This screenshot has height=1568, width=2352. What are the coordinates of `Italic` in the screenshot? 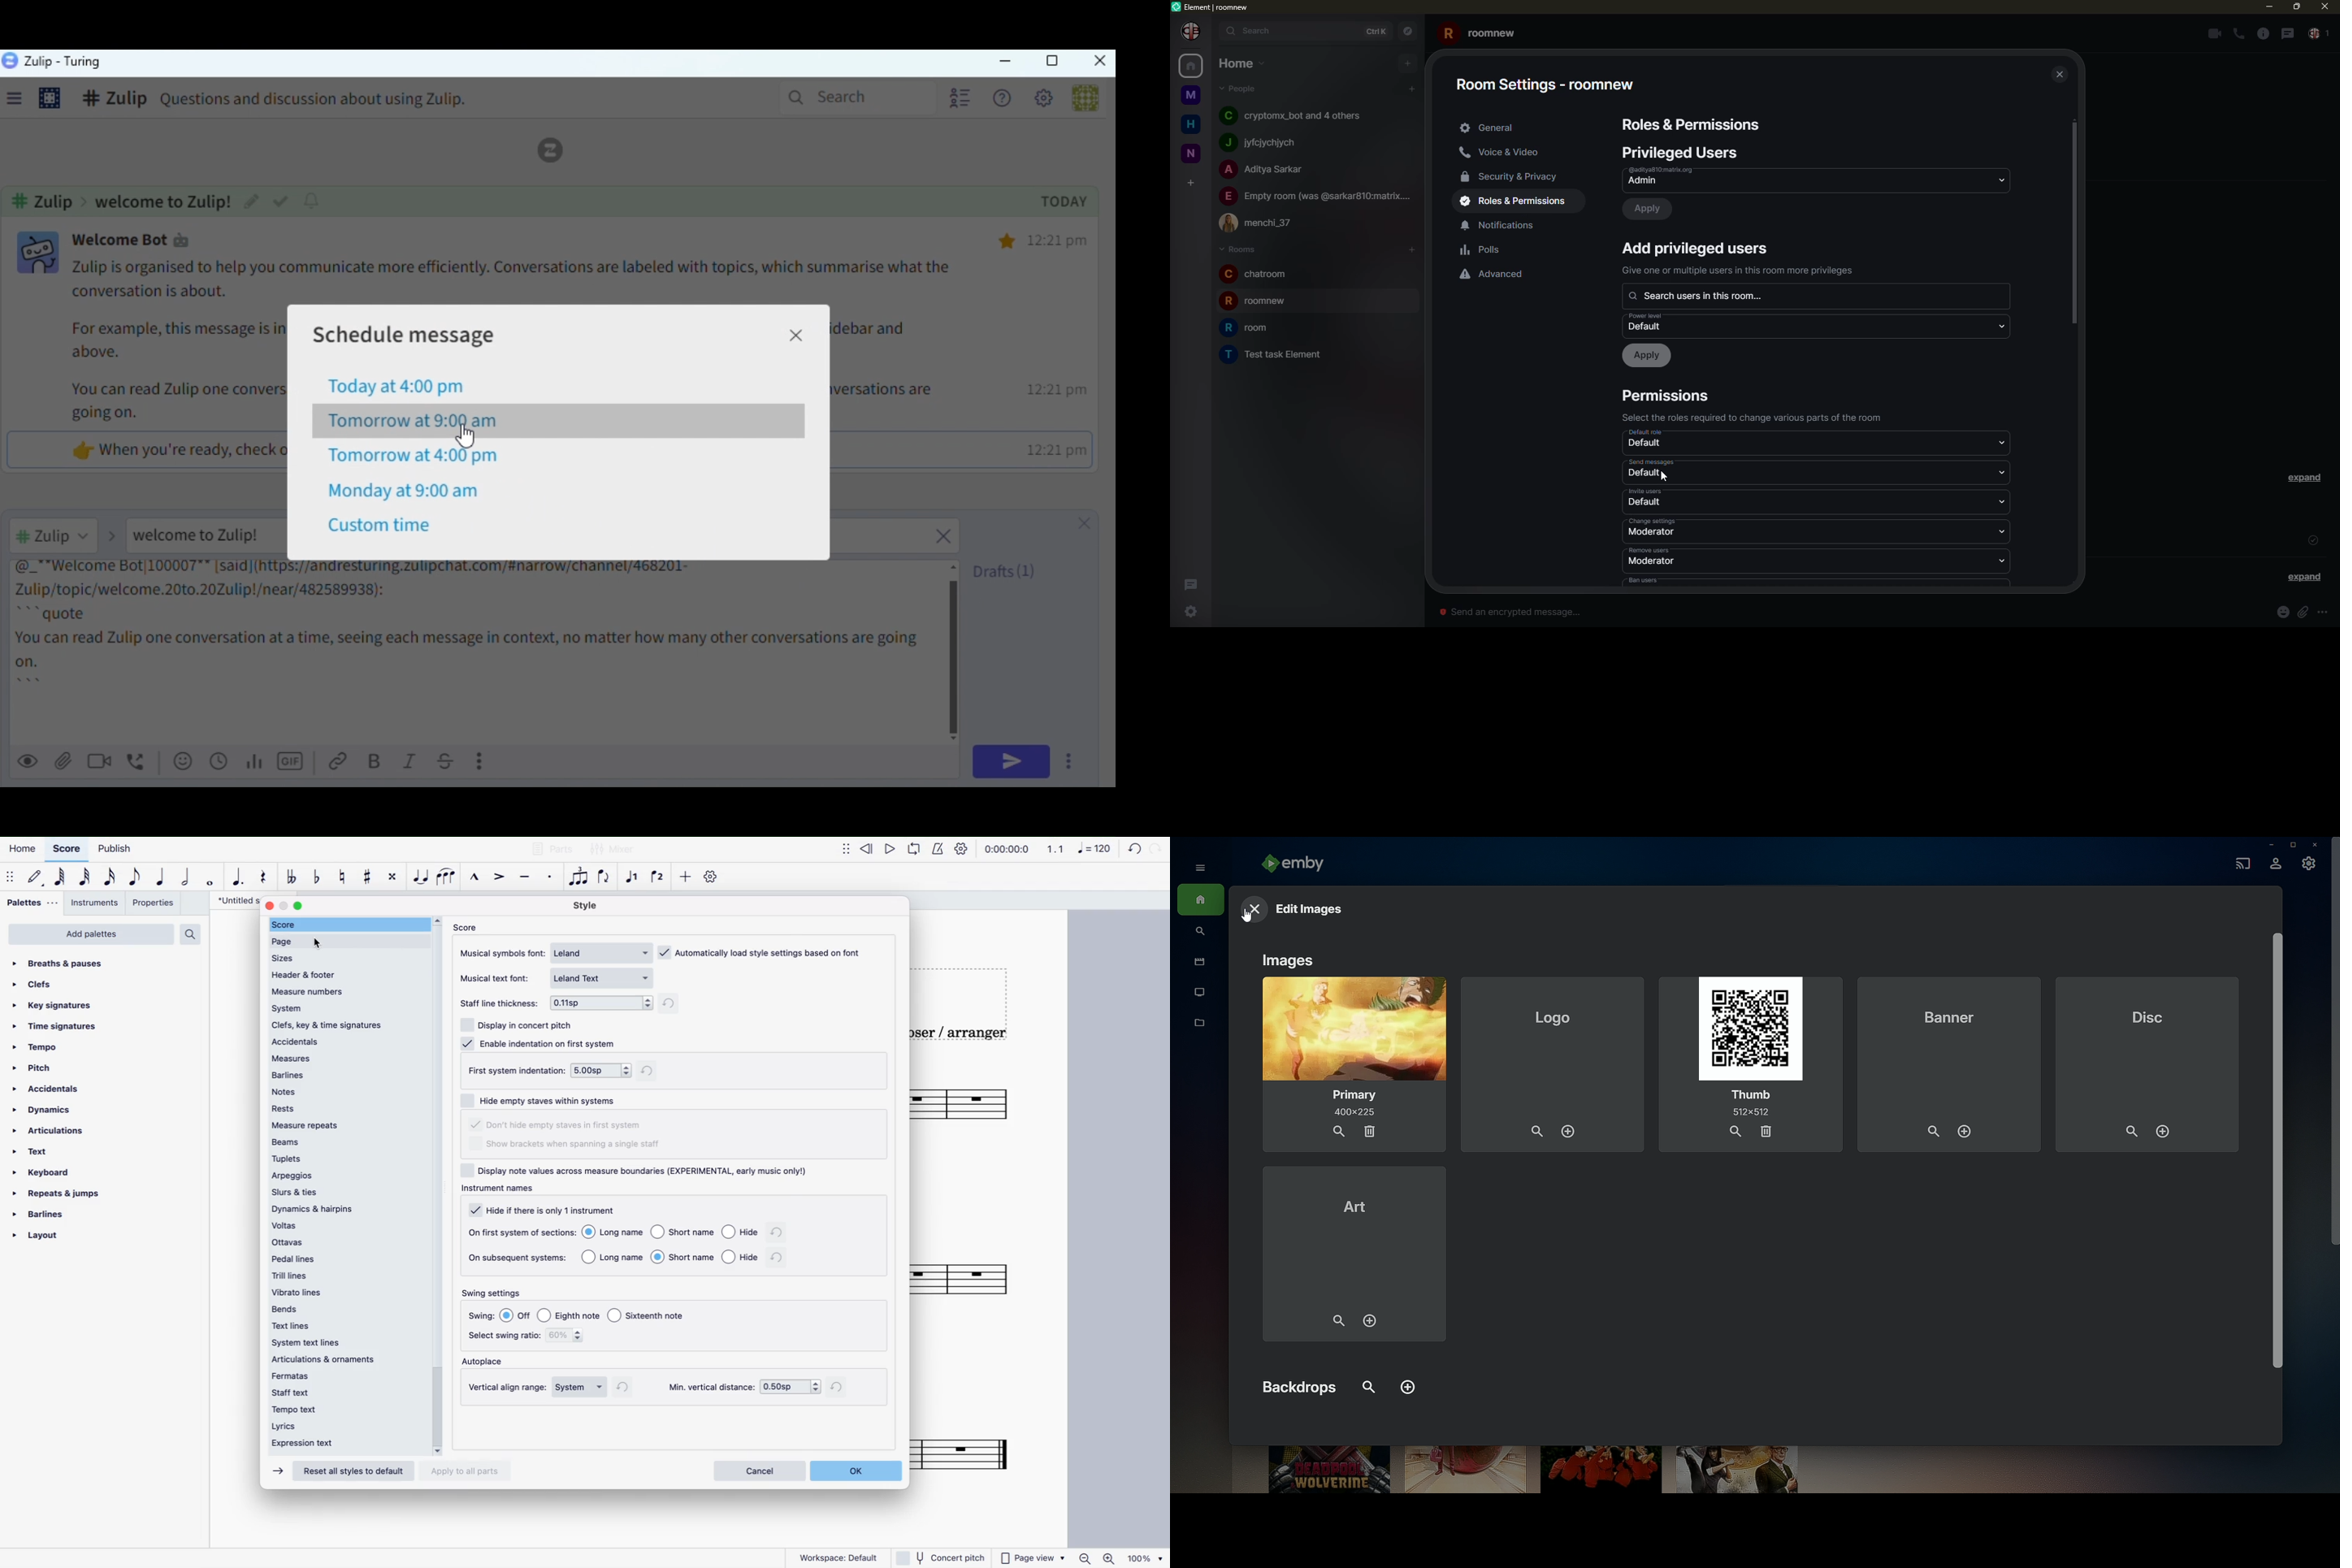 It's located at (410, 762).